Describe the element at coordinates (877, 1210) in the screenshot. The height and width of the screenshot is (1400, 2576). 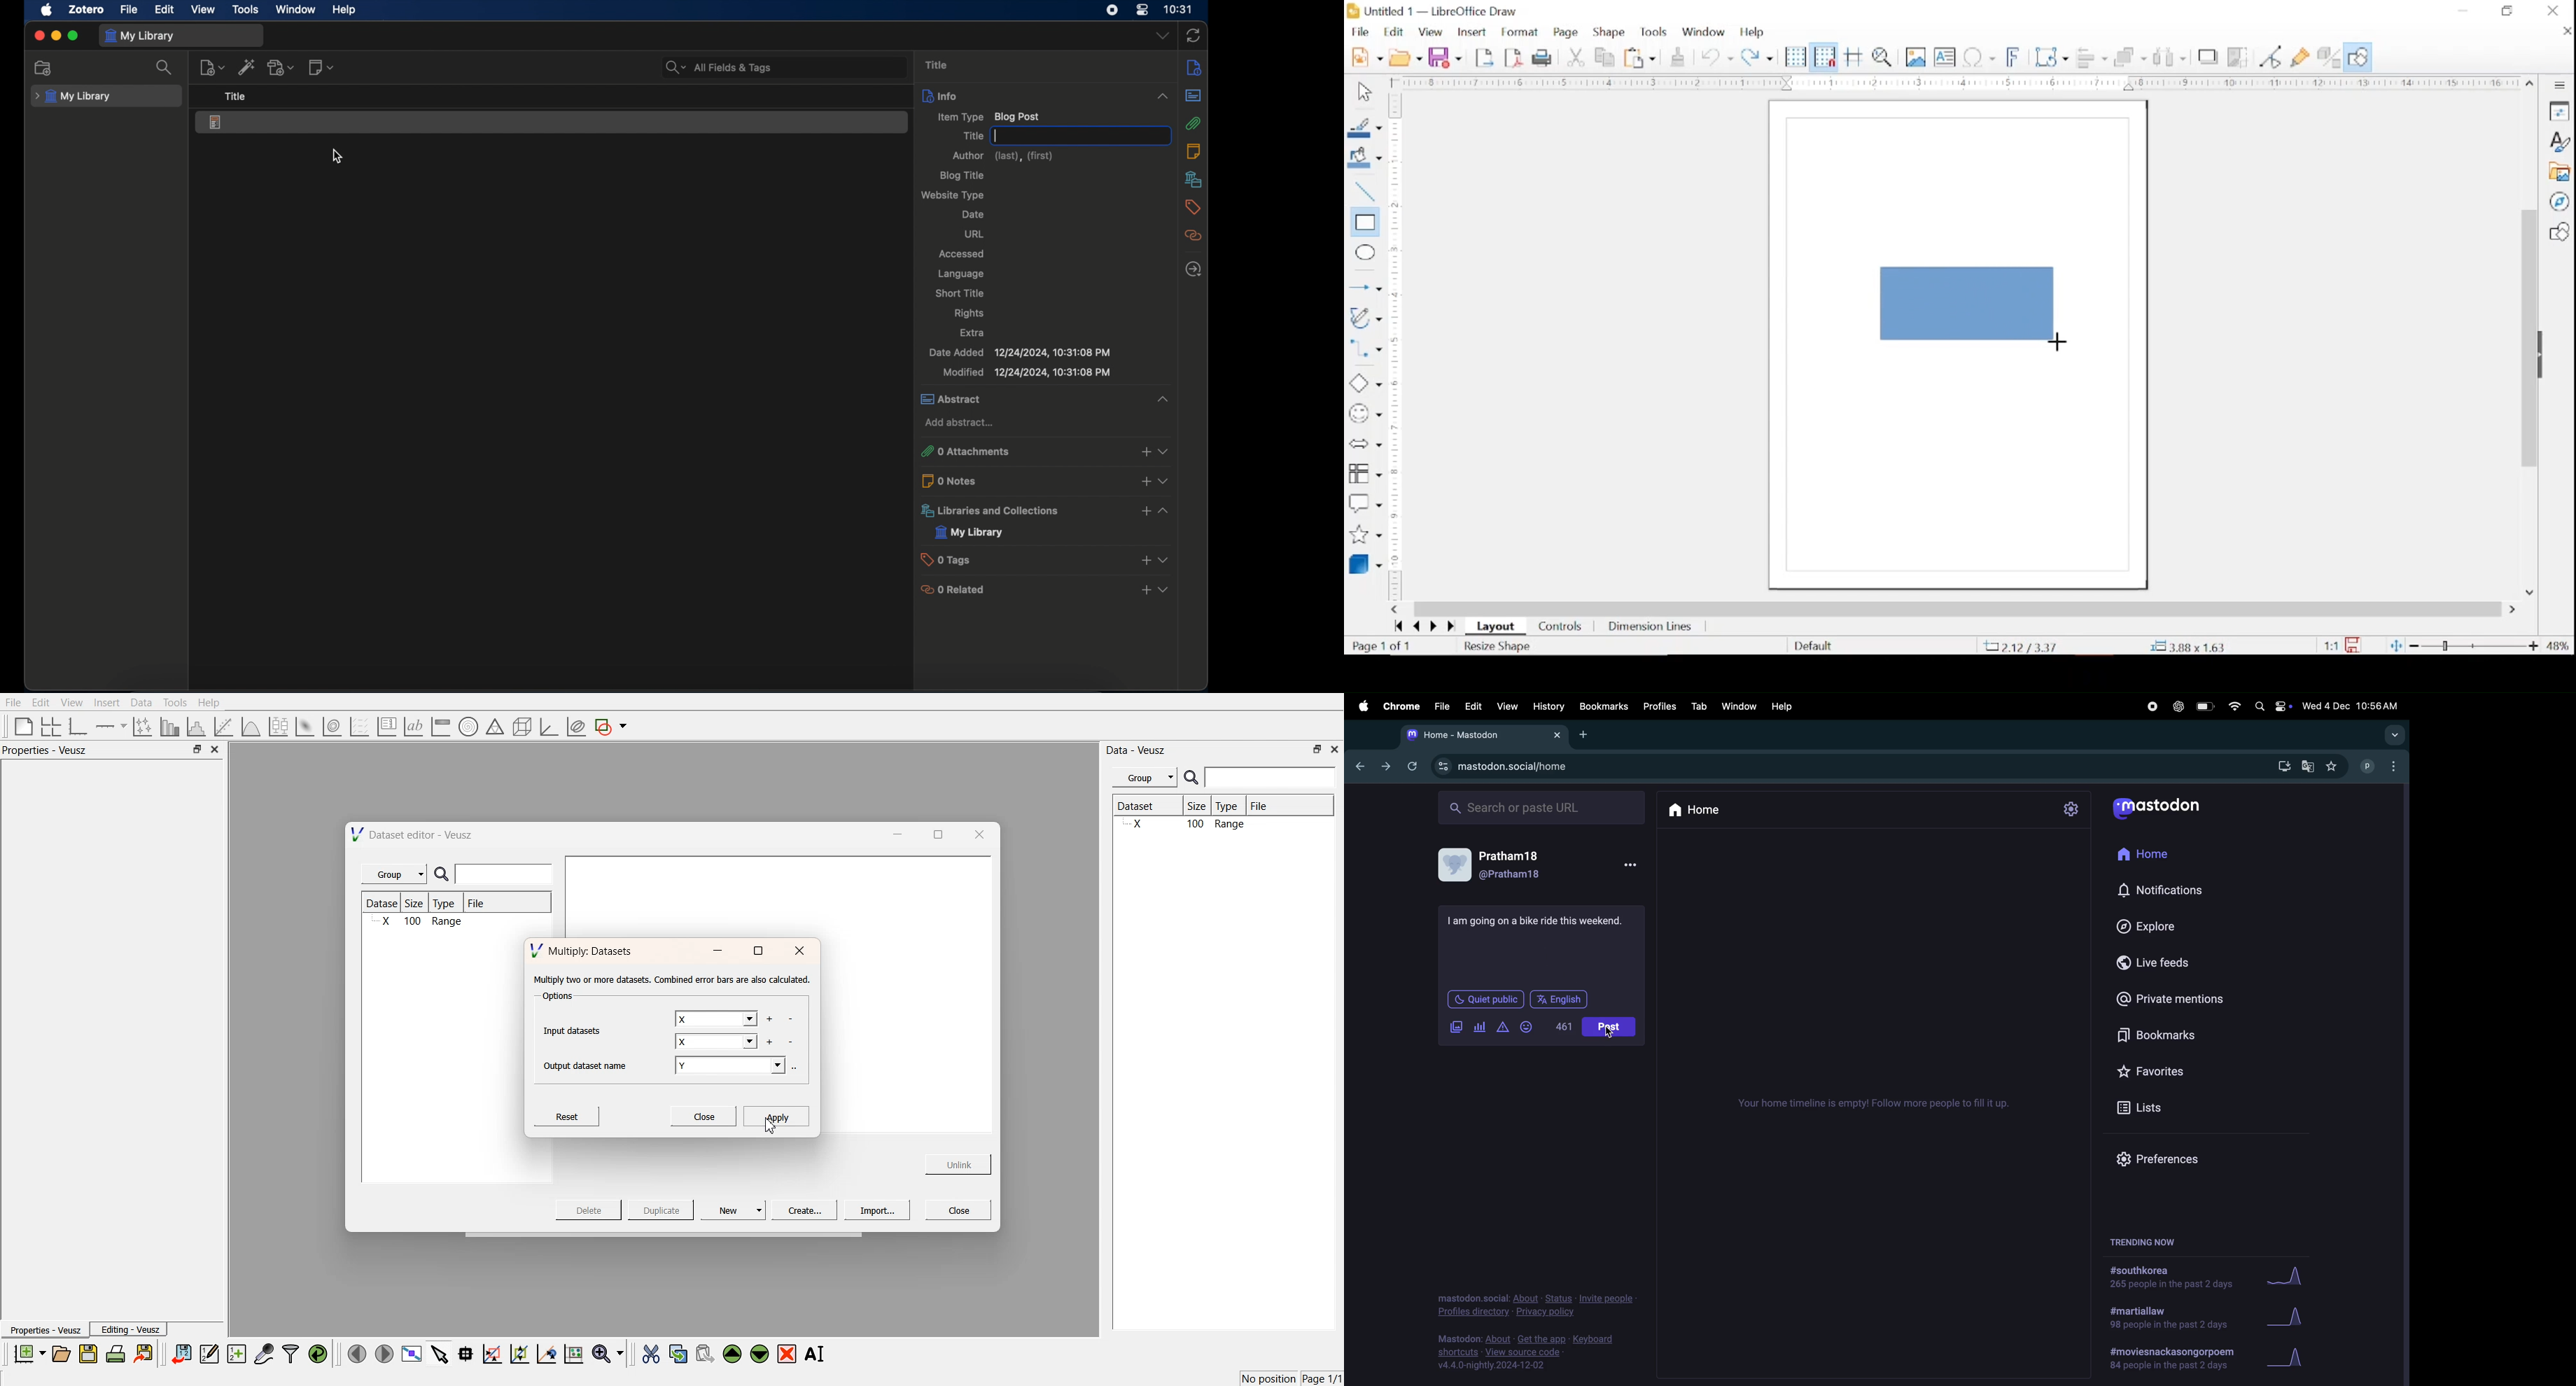
I see `Import...` at that location.